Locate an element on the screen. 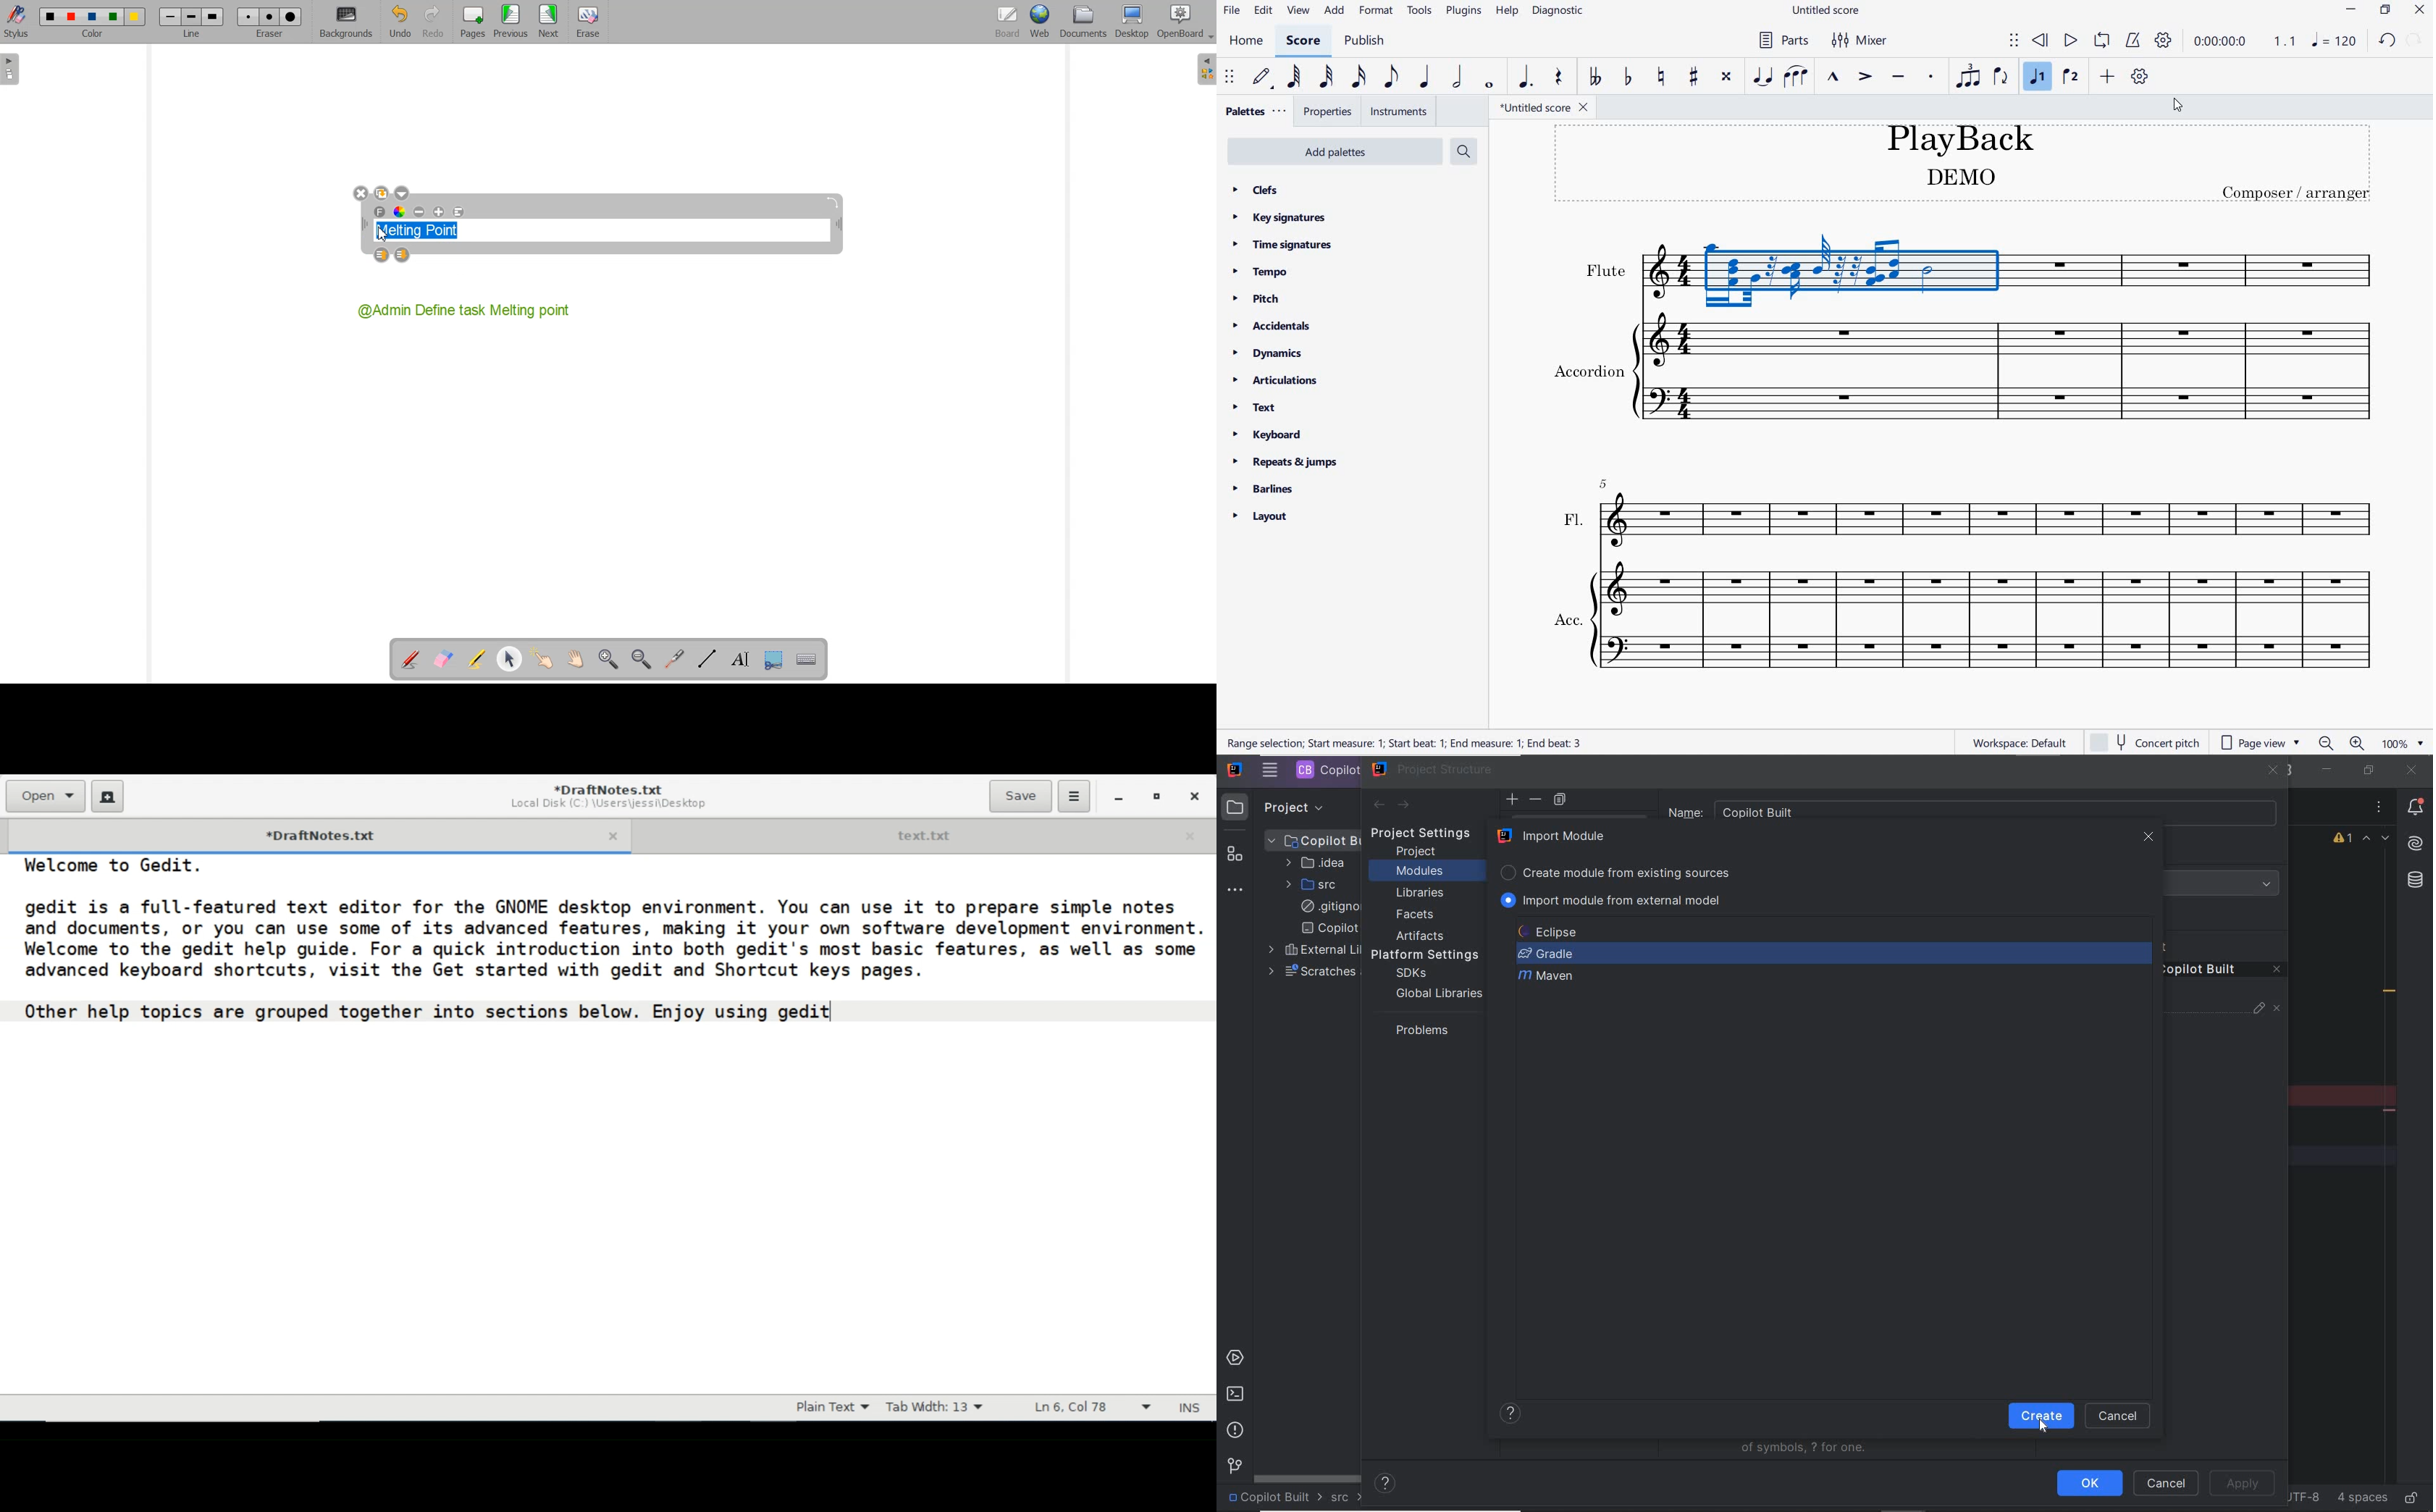 Image resolution: width=2436 pixels, height=1512 pixels. eighth note is located at coordinates (1390, 77).